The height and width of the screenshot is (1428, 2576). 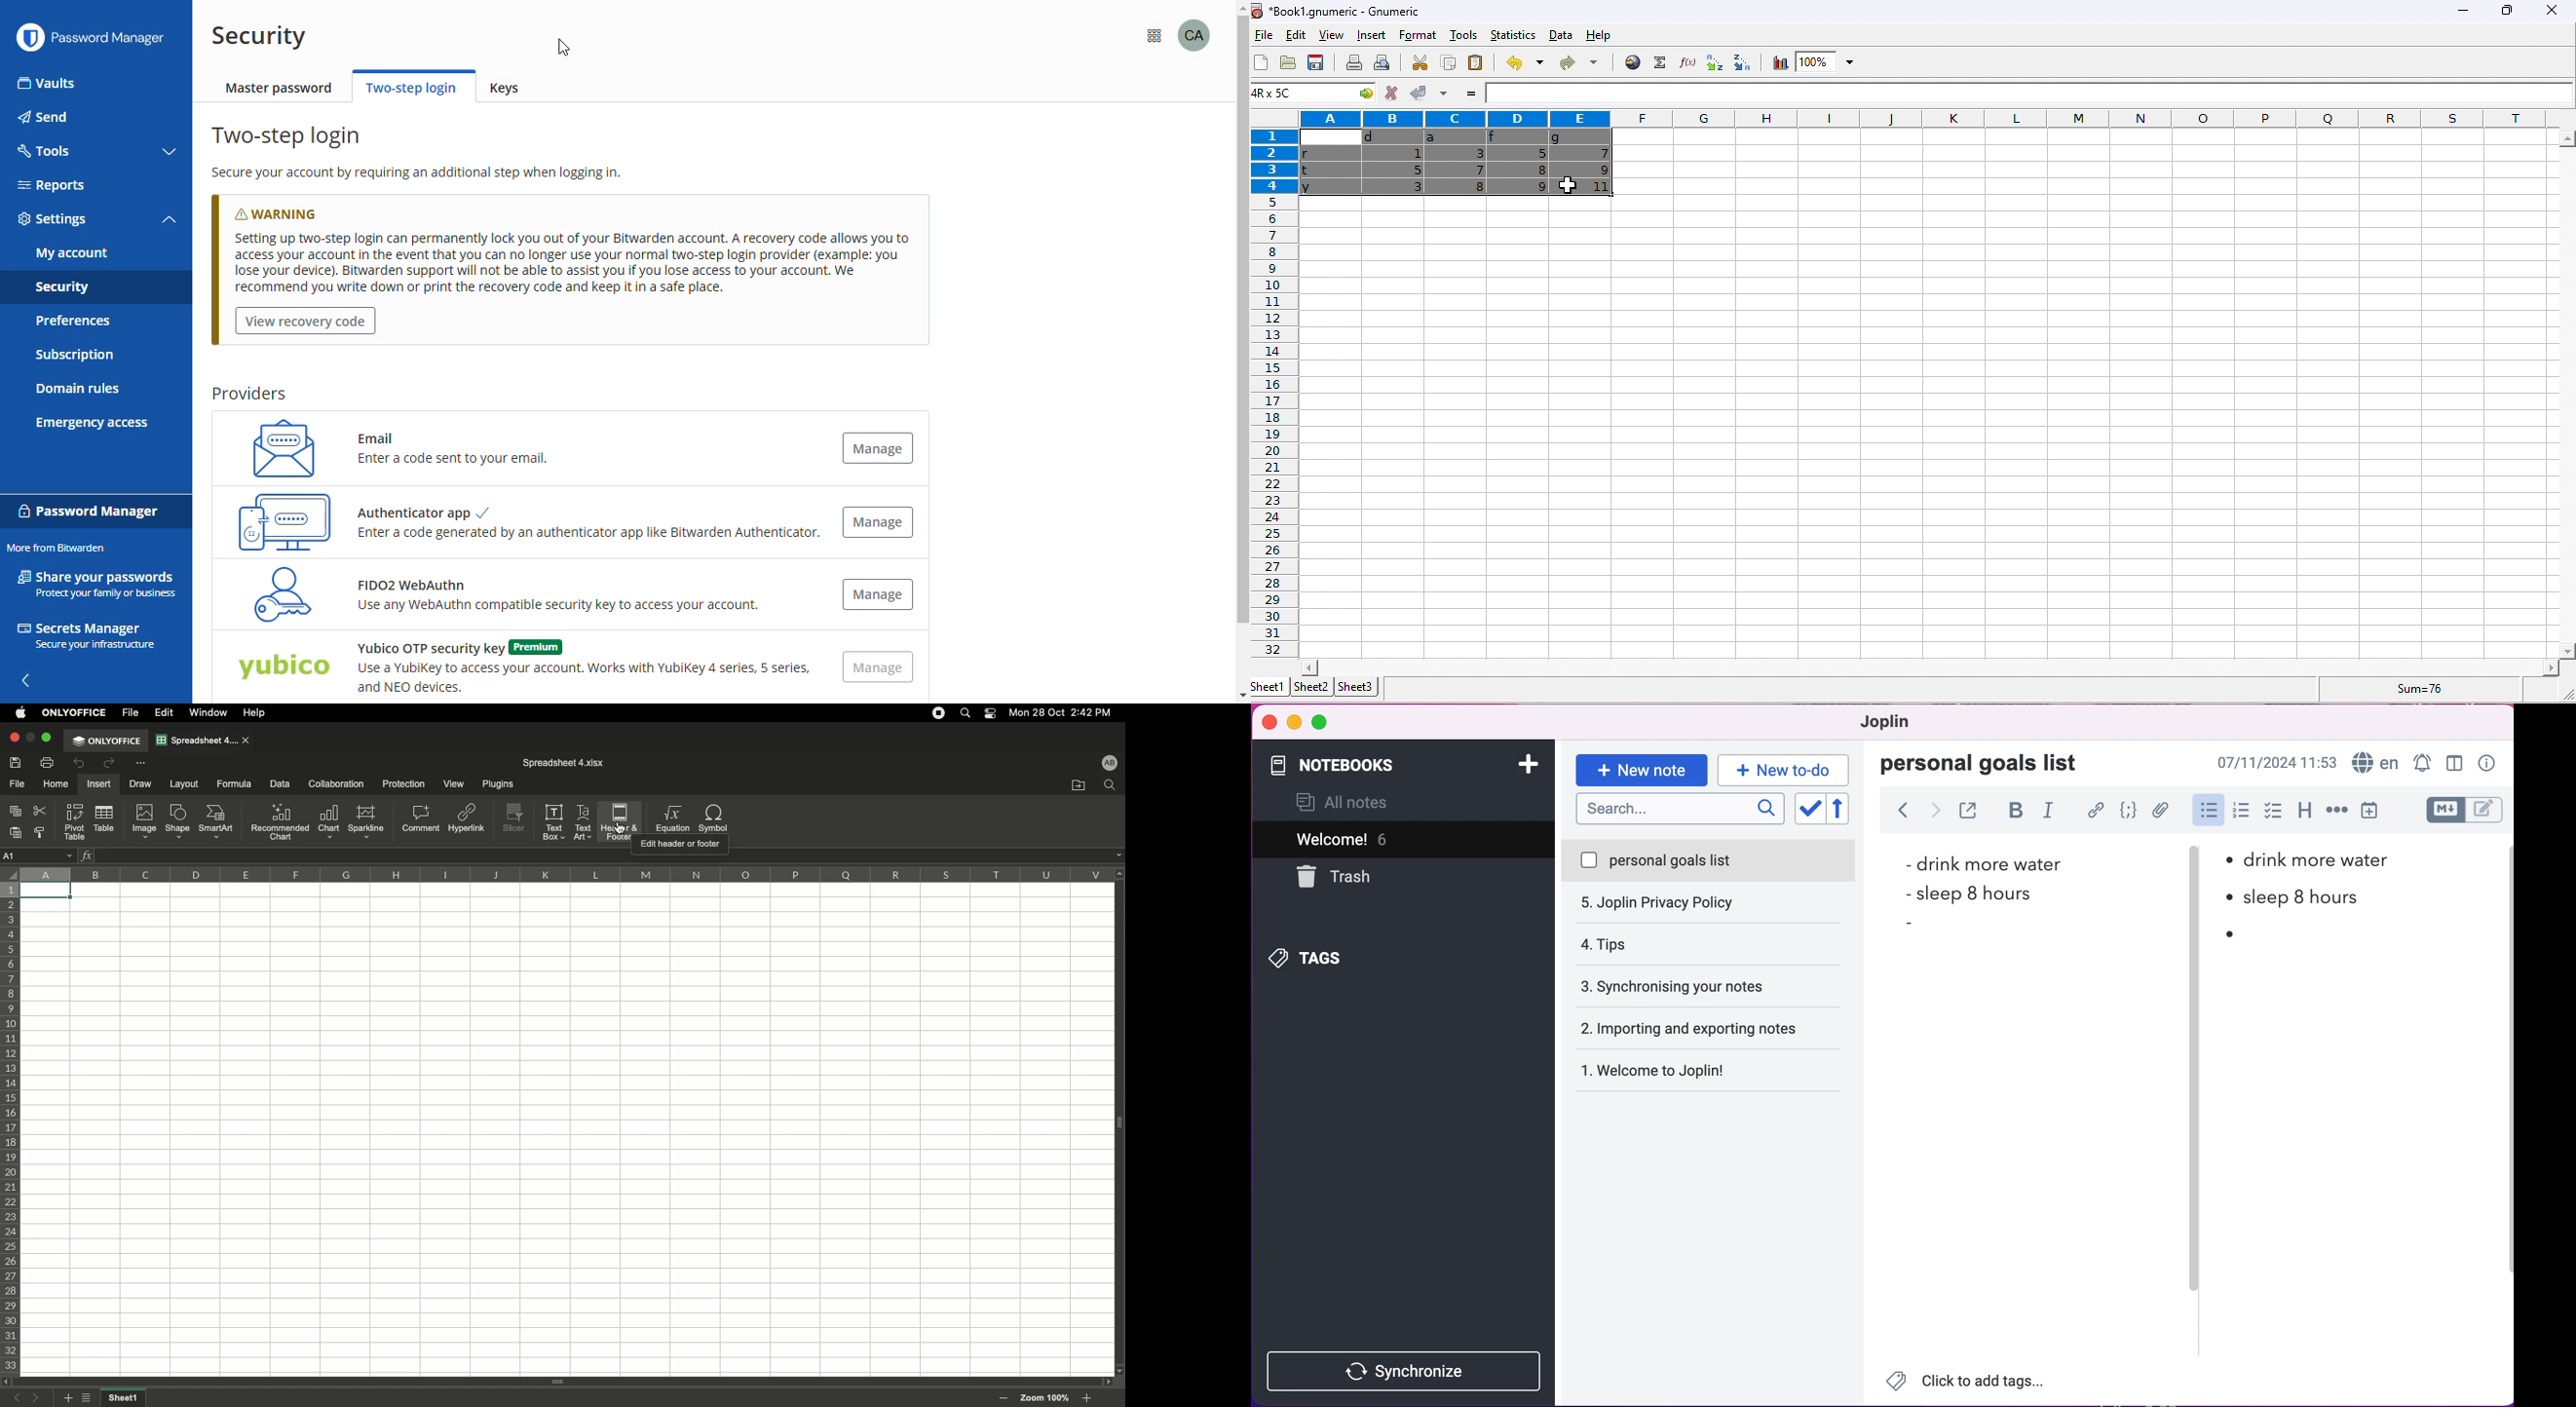 What do you see at coordinates (562, 874) in the screenshot?
I see `Column` at bounding box center [562, 874].